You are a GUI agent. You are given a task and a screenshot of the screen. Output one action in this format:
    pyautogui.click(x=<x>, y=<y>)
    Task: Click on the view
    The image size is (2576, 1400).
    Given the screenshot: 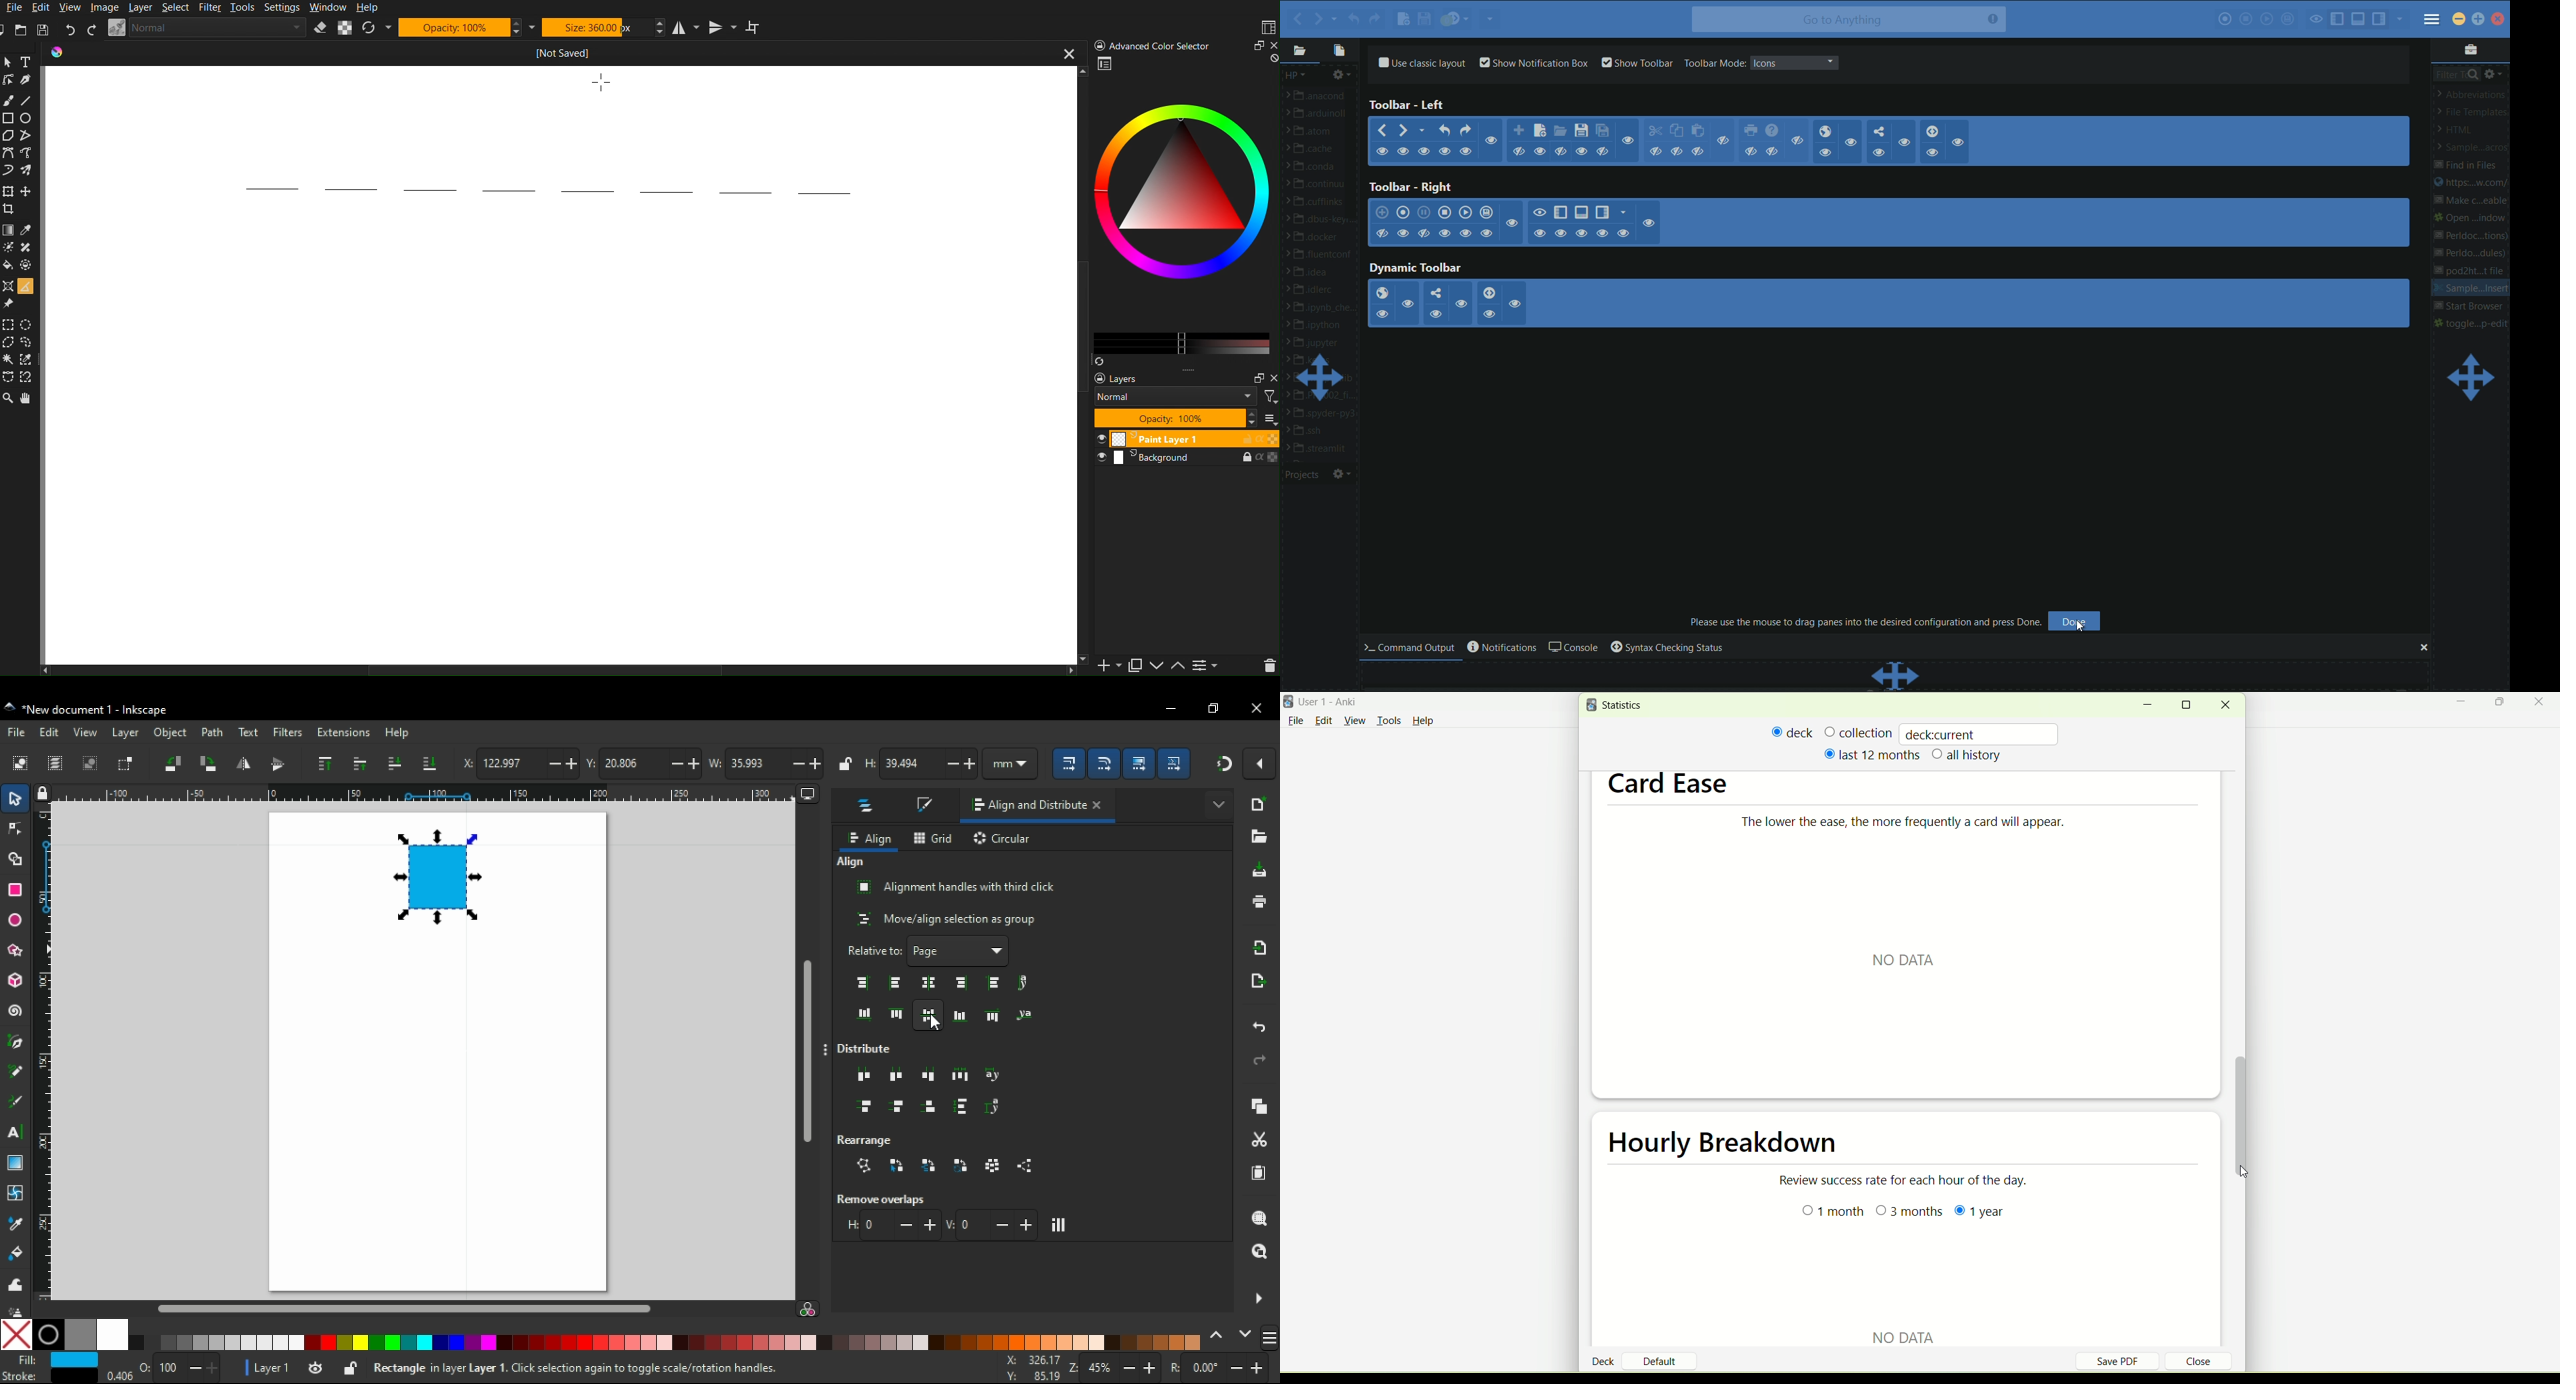 What is the action you would take?
    pyautogui.click(x=86, y=732)
    